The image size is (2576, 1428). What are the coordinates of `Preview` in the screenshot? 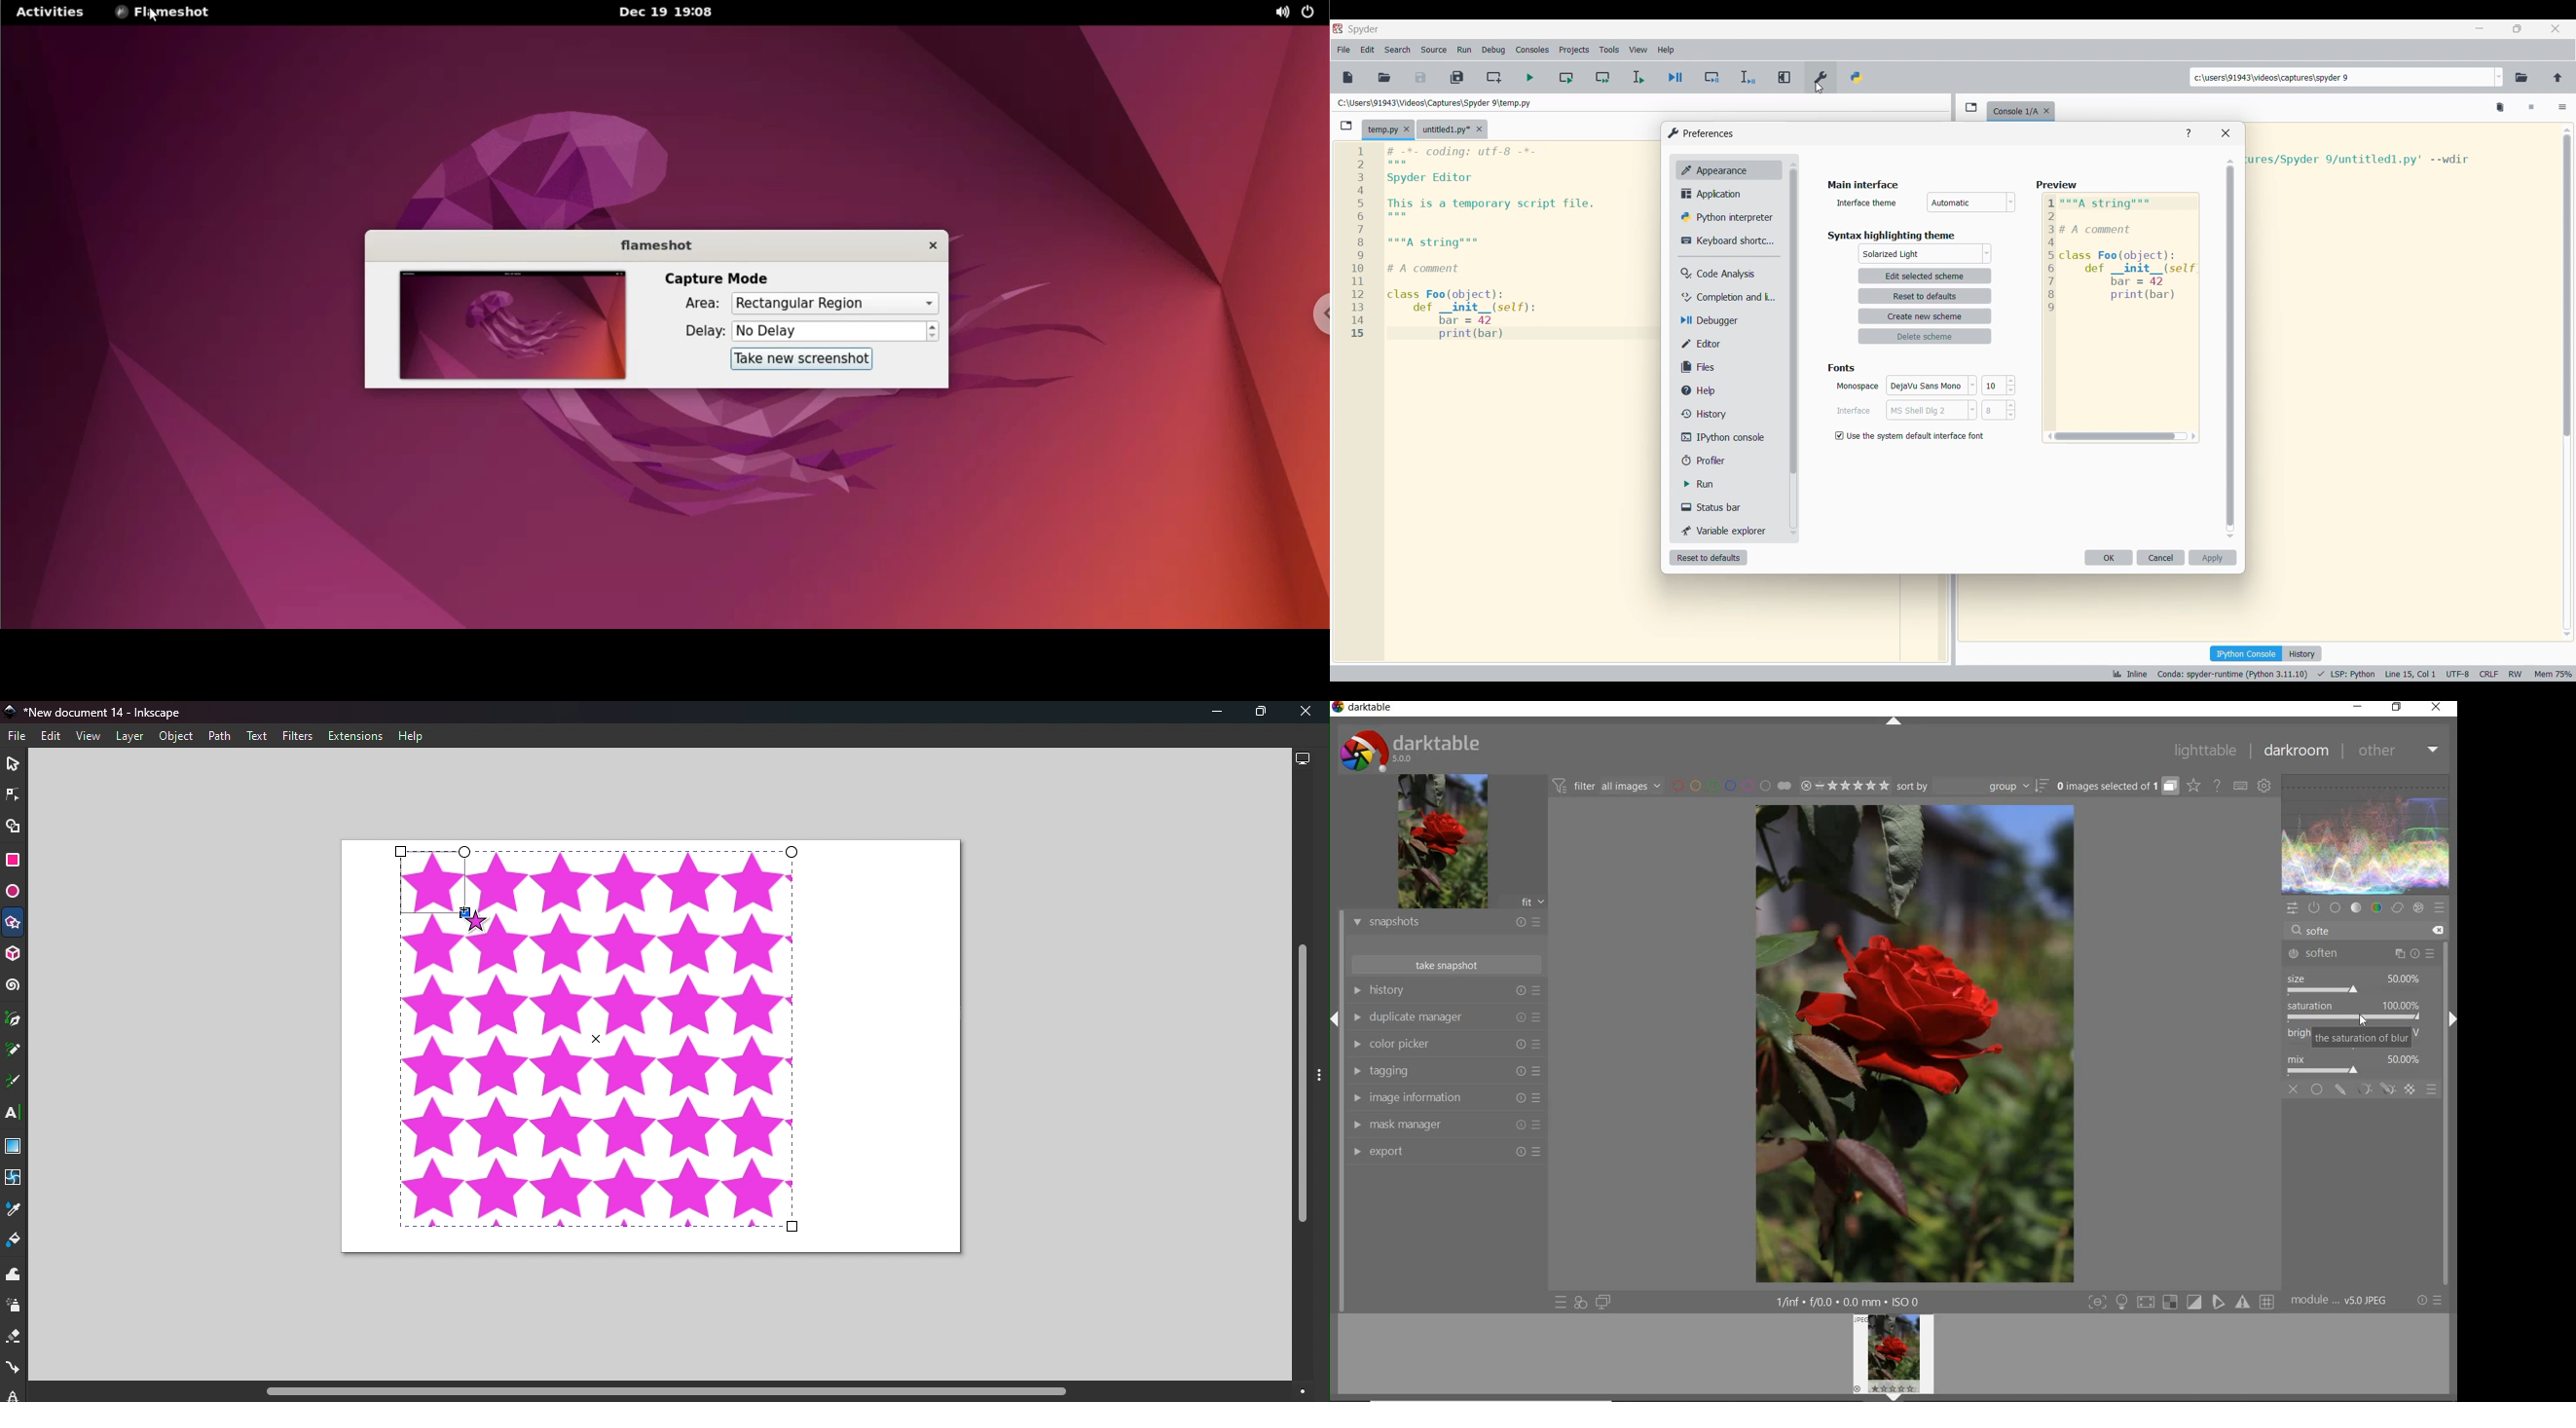 It's located at (2120, 313).